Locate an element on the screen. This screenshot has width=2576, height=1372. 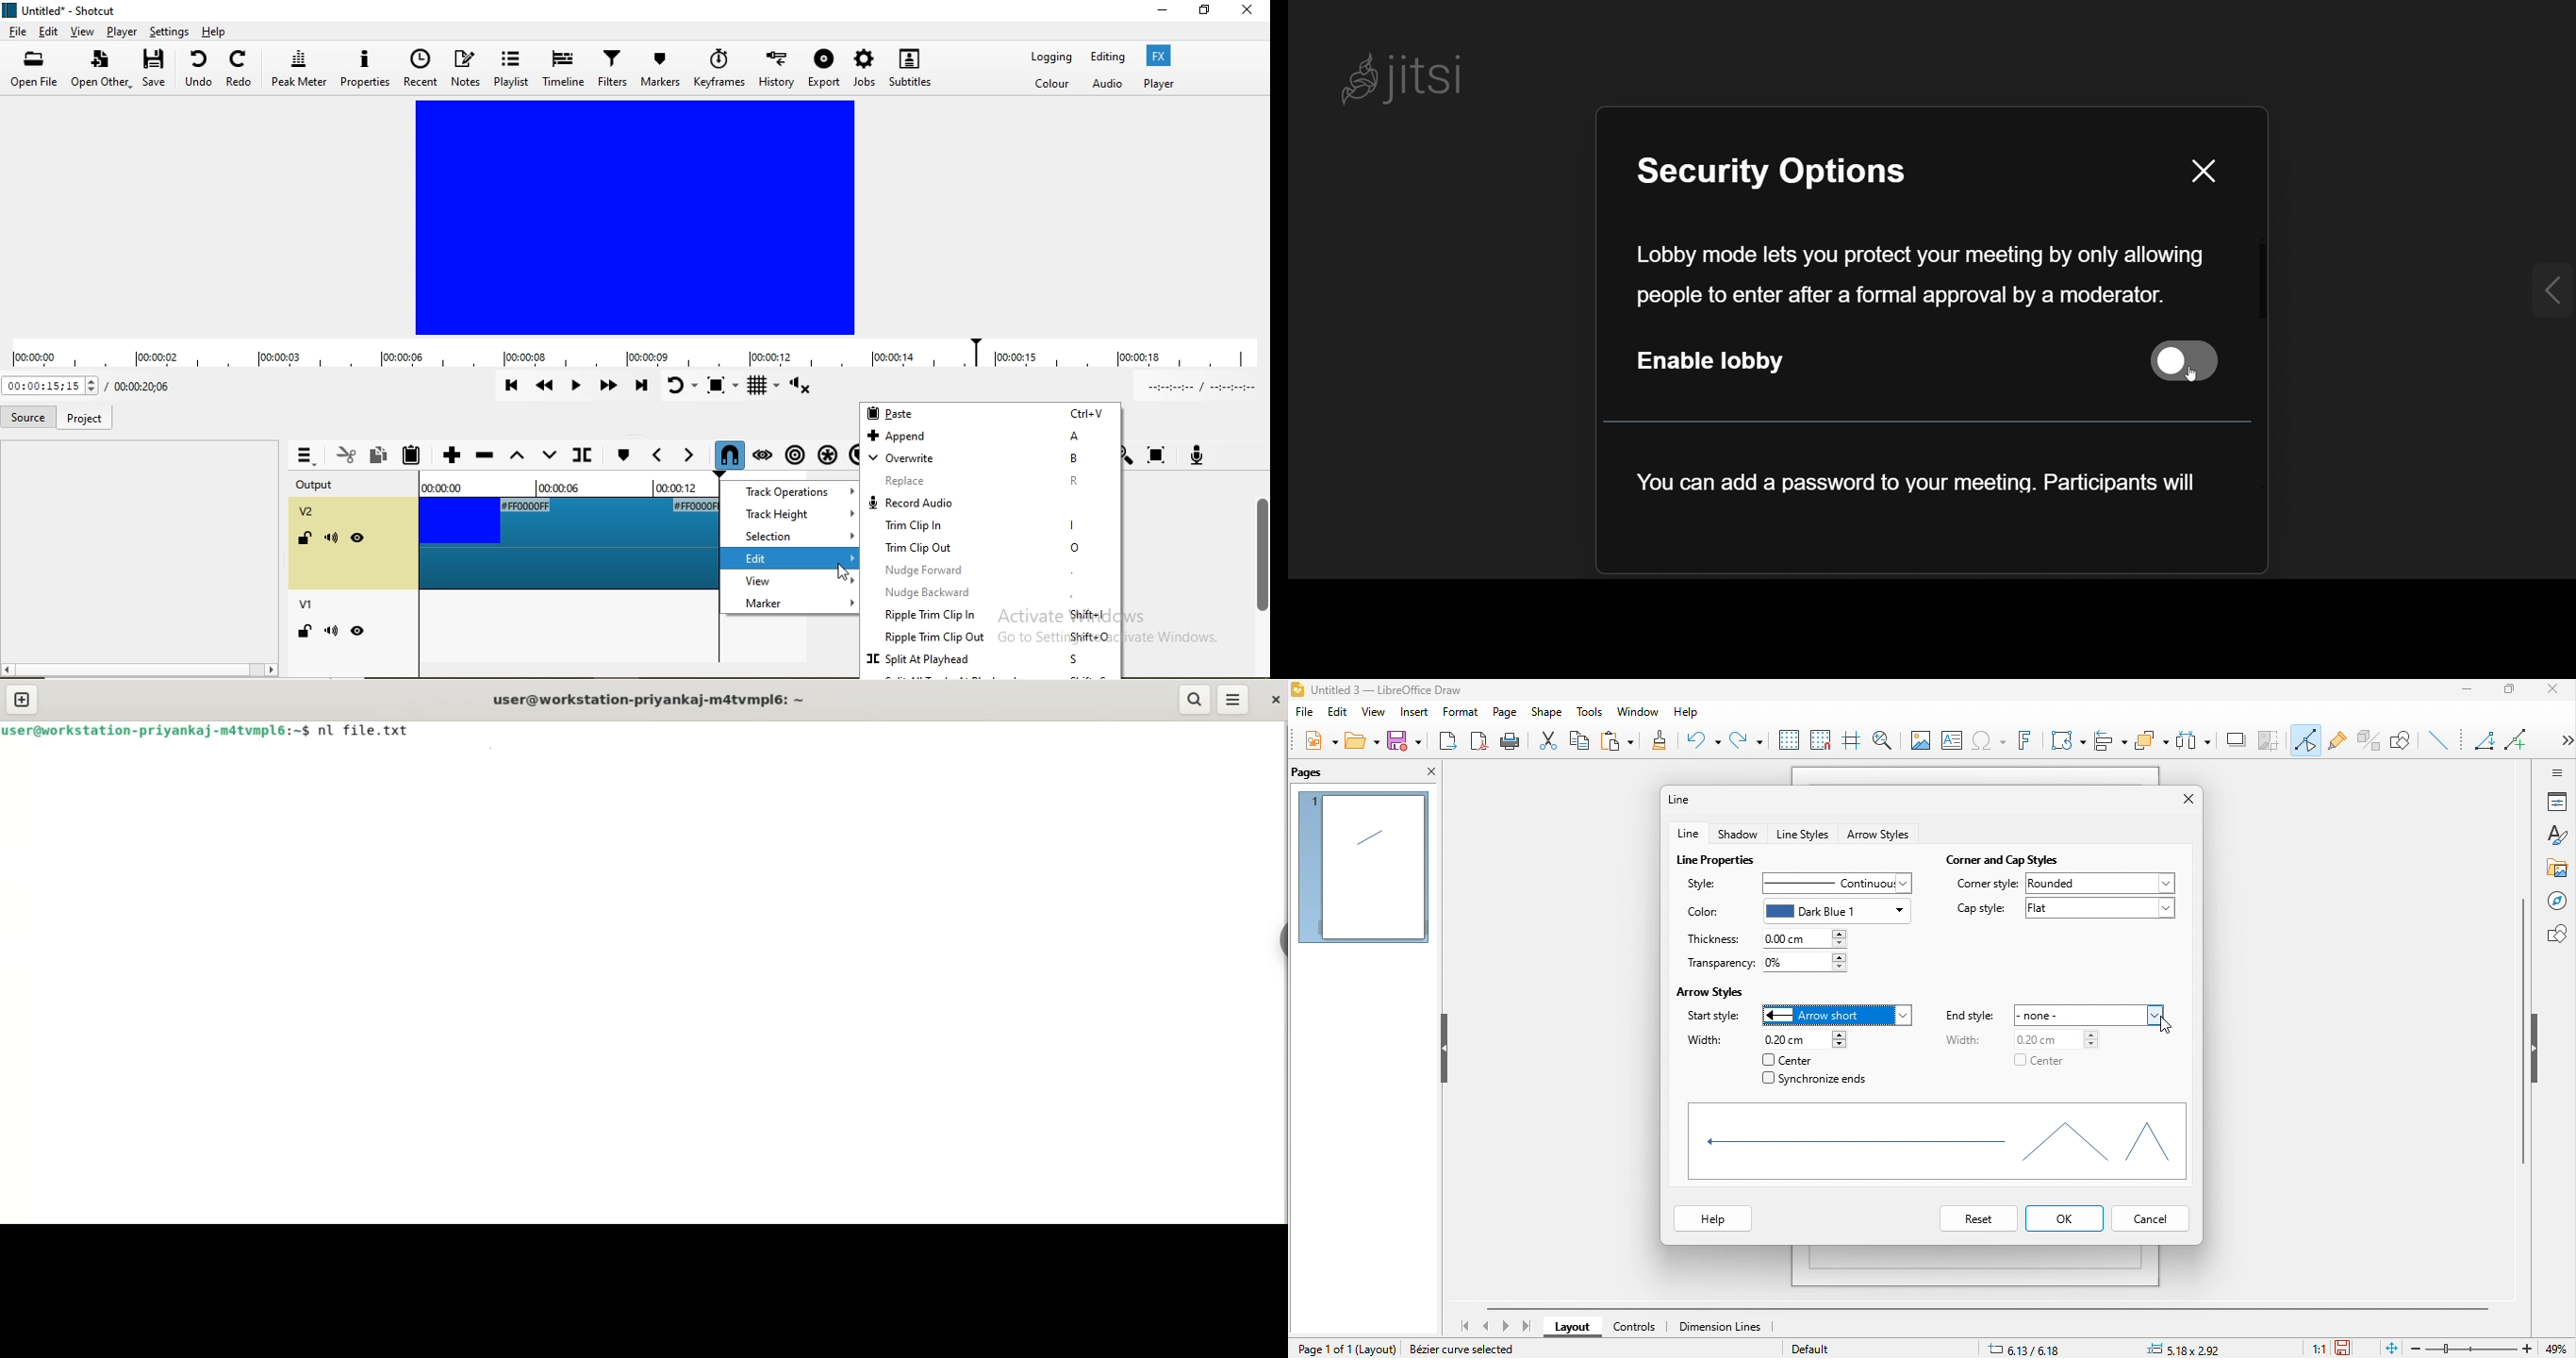
mute is located at coordinates (333, 541).